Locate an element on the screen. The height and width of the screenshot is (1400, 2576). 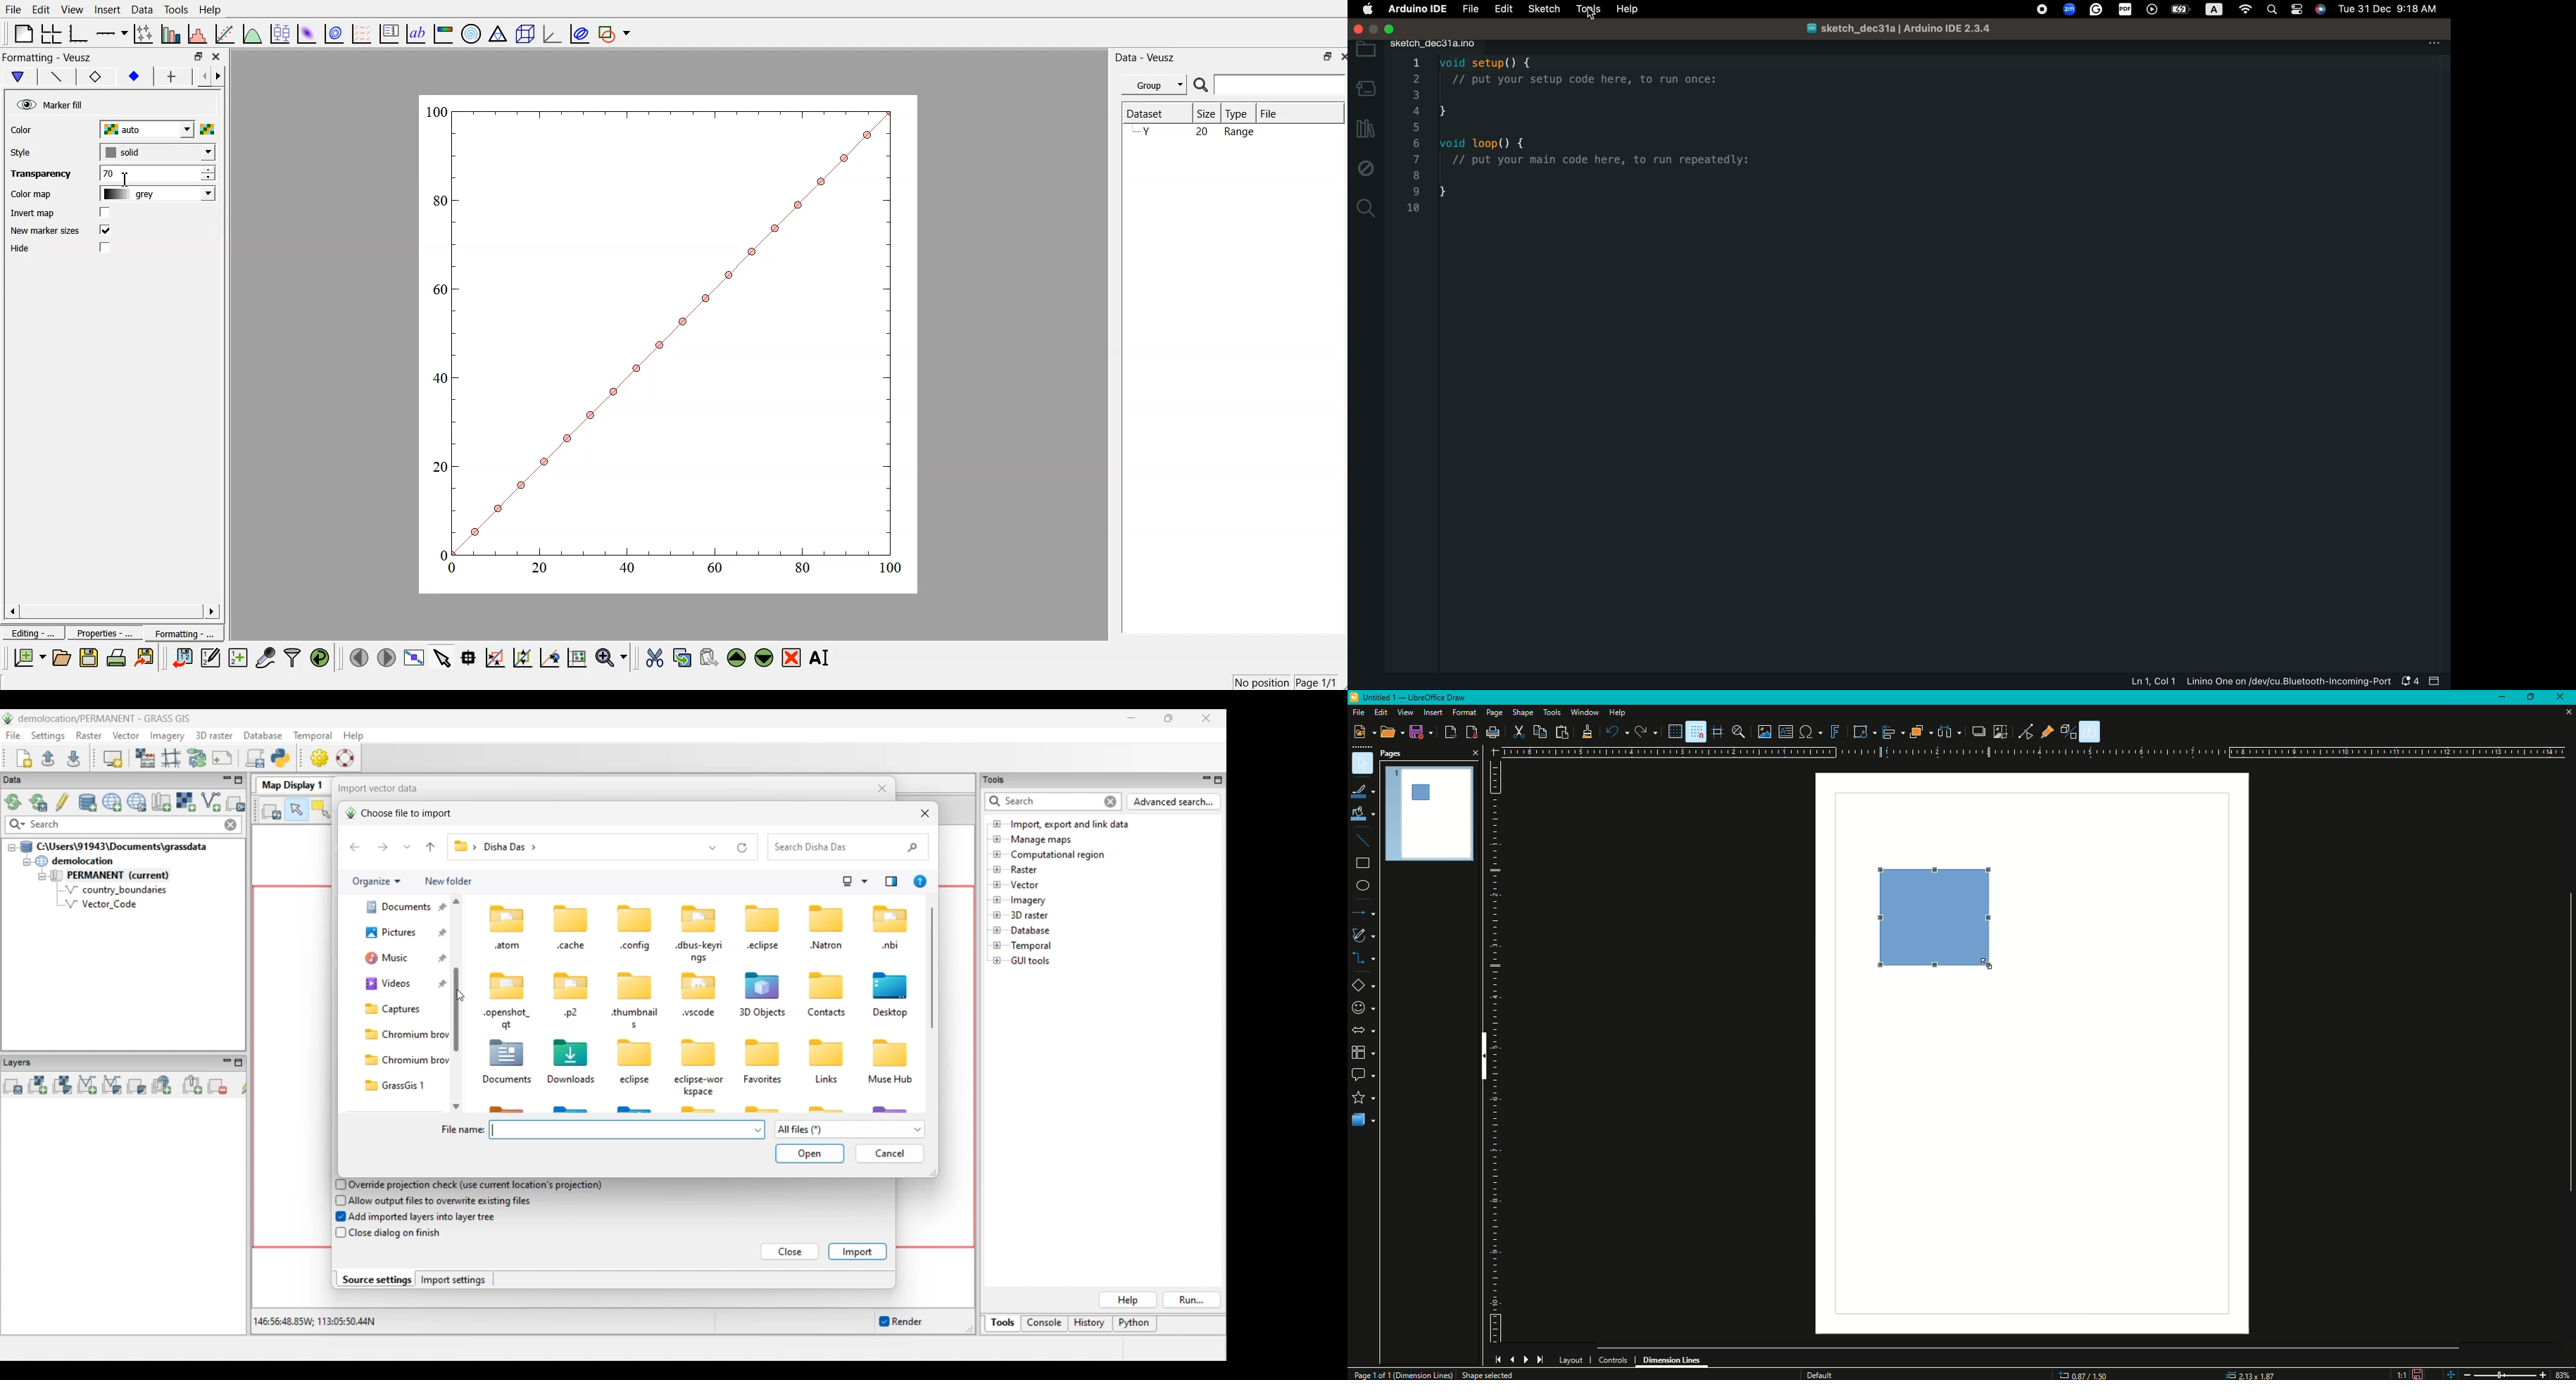
Page is located at coordinates (1493, 714).